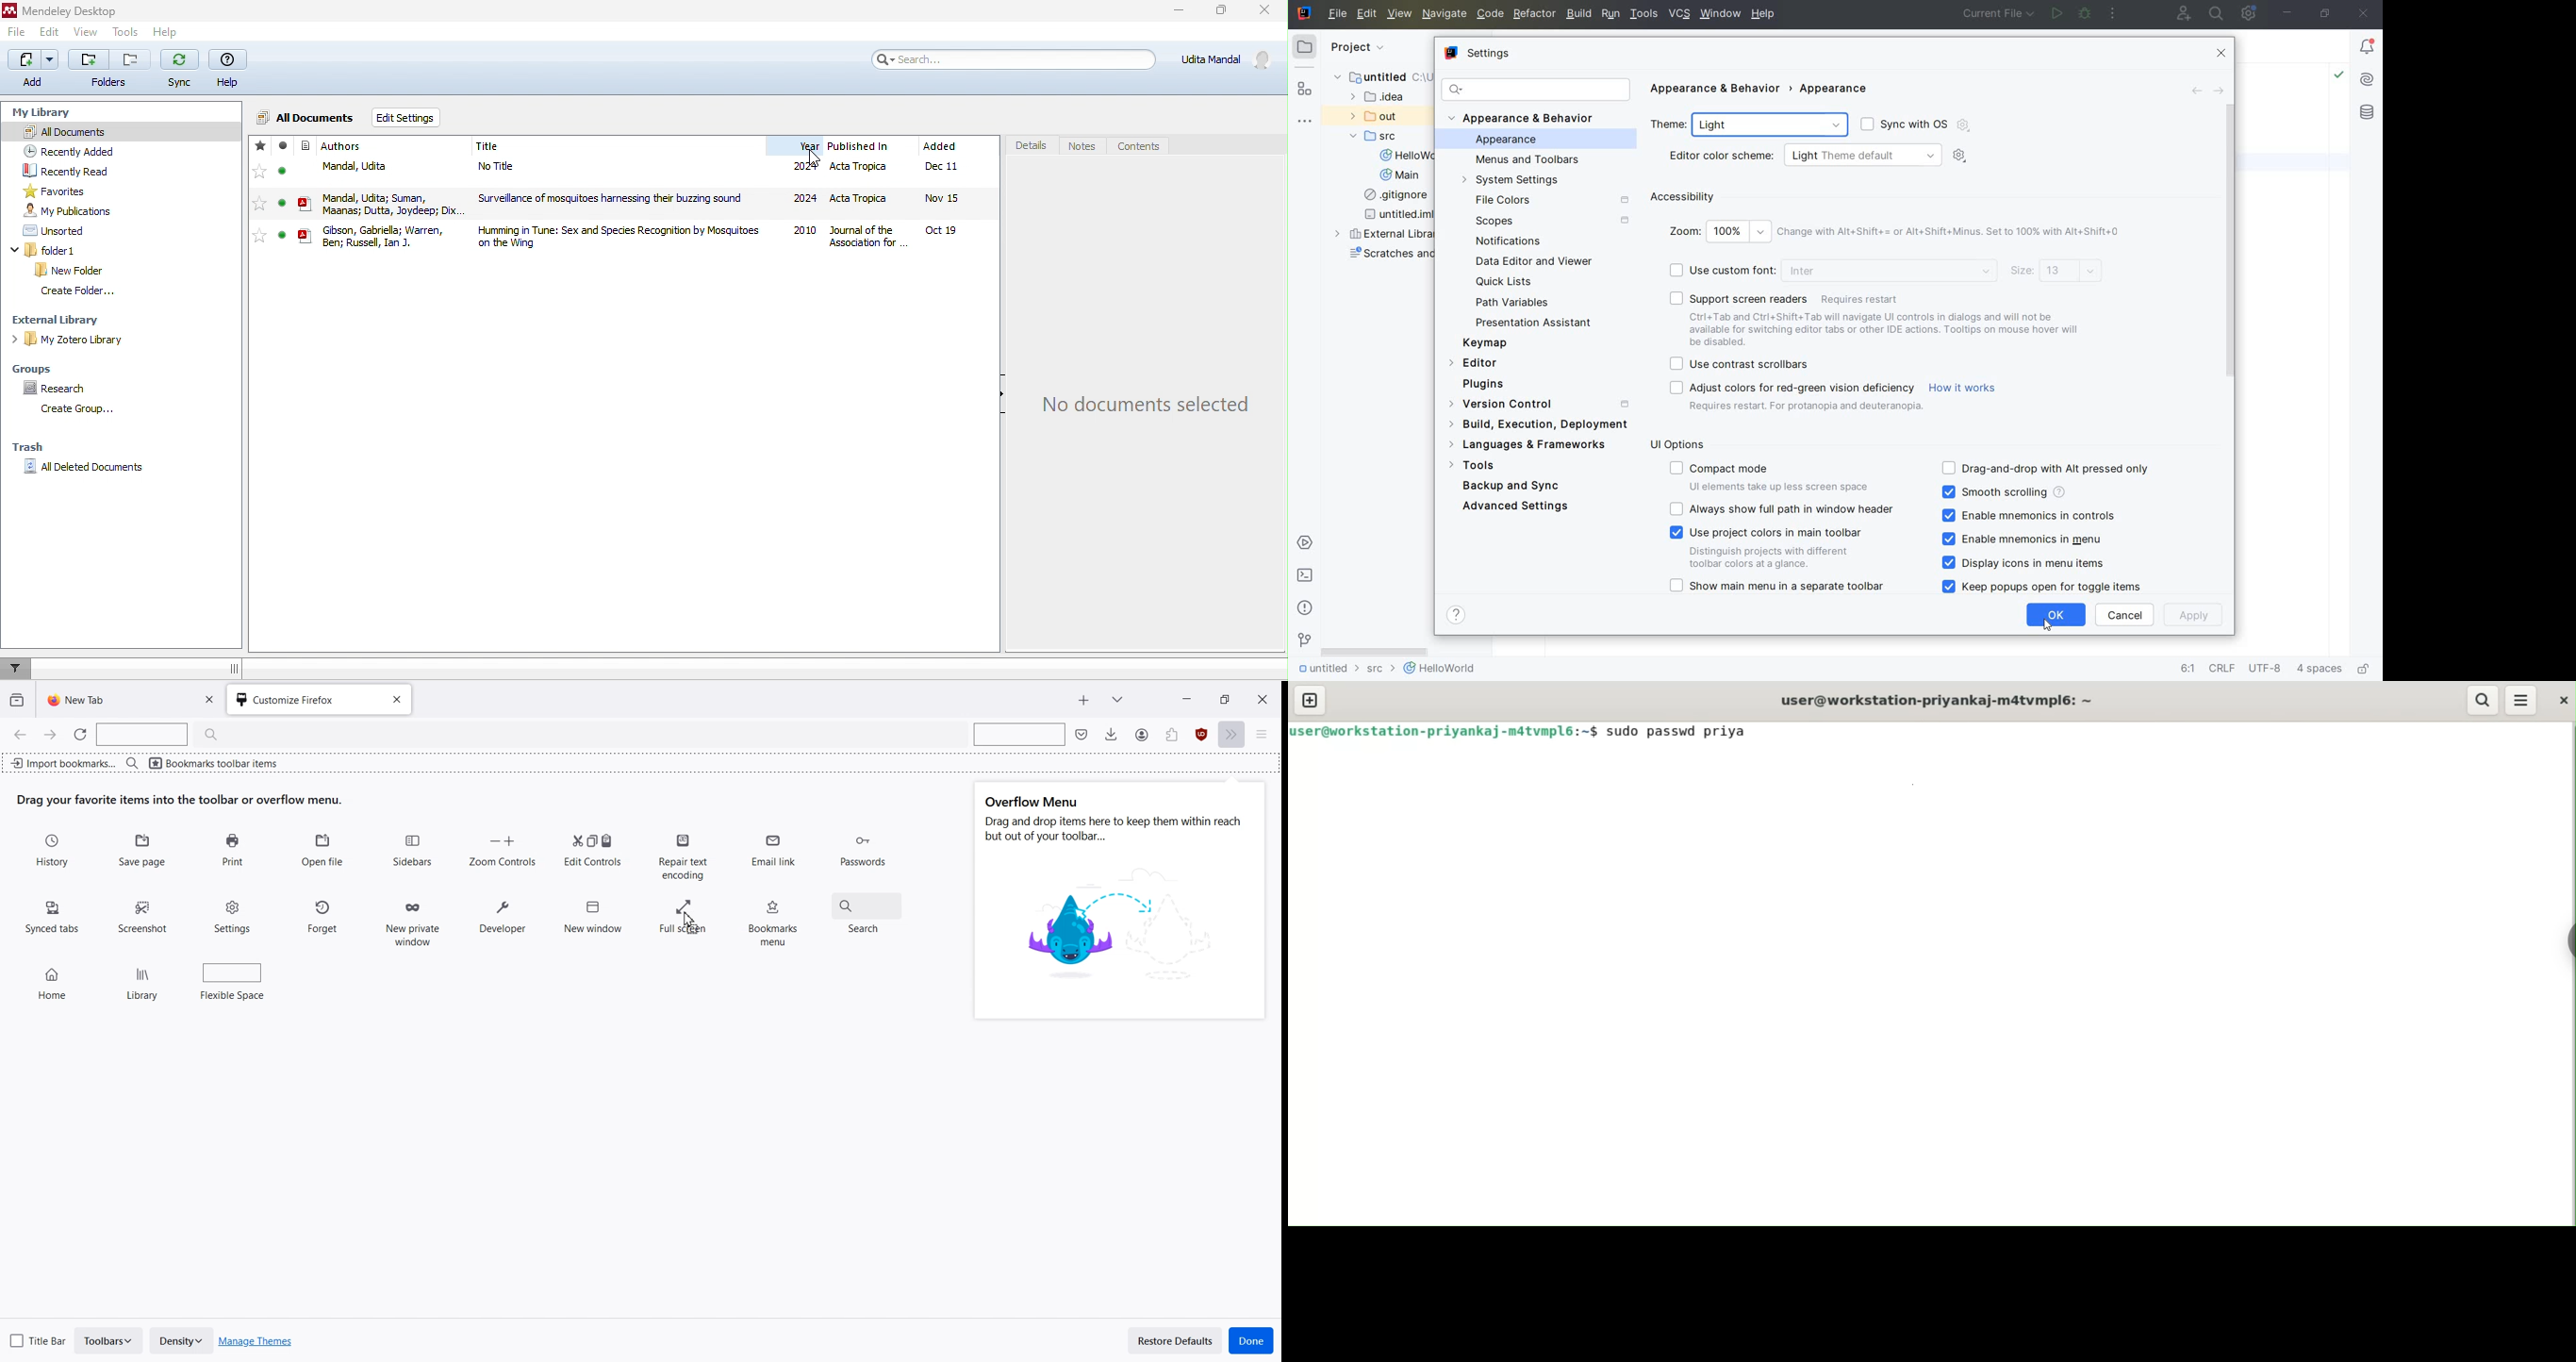 The image size is (2576, 1372). I want to click on folders, so click(107, 68).